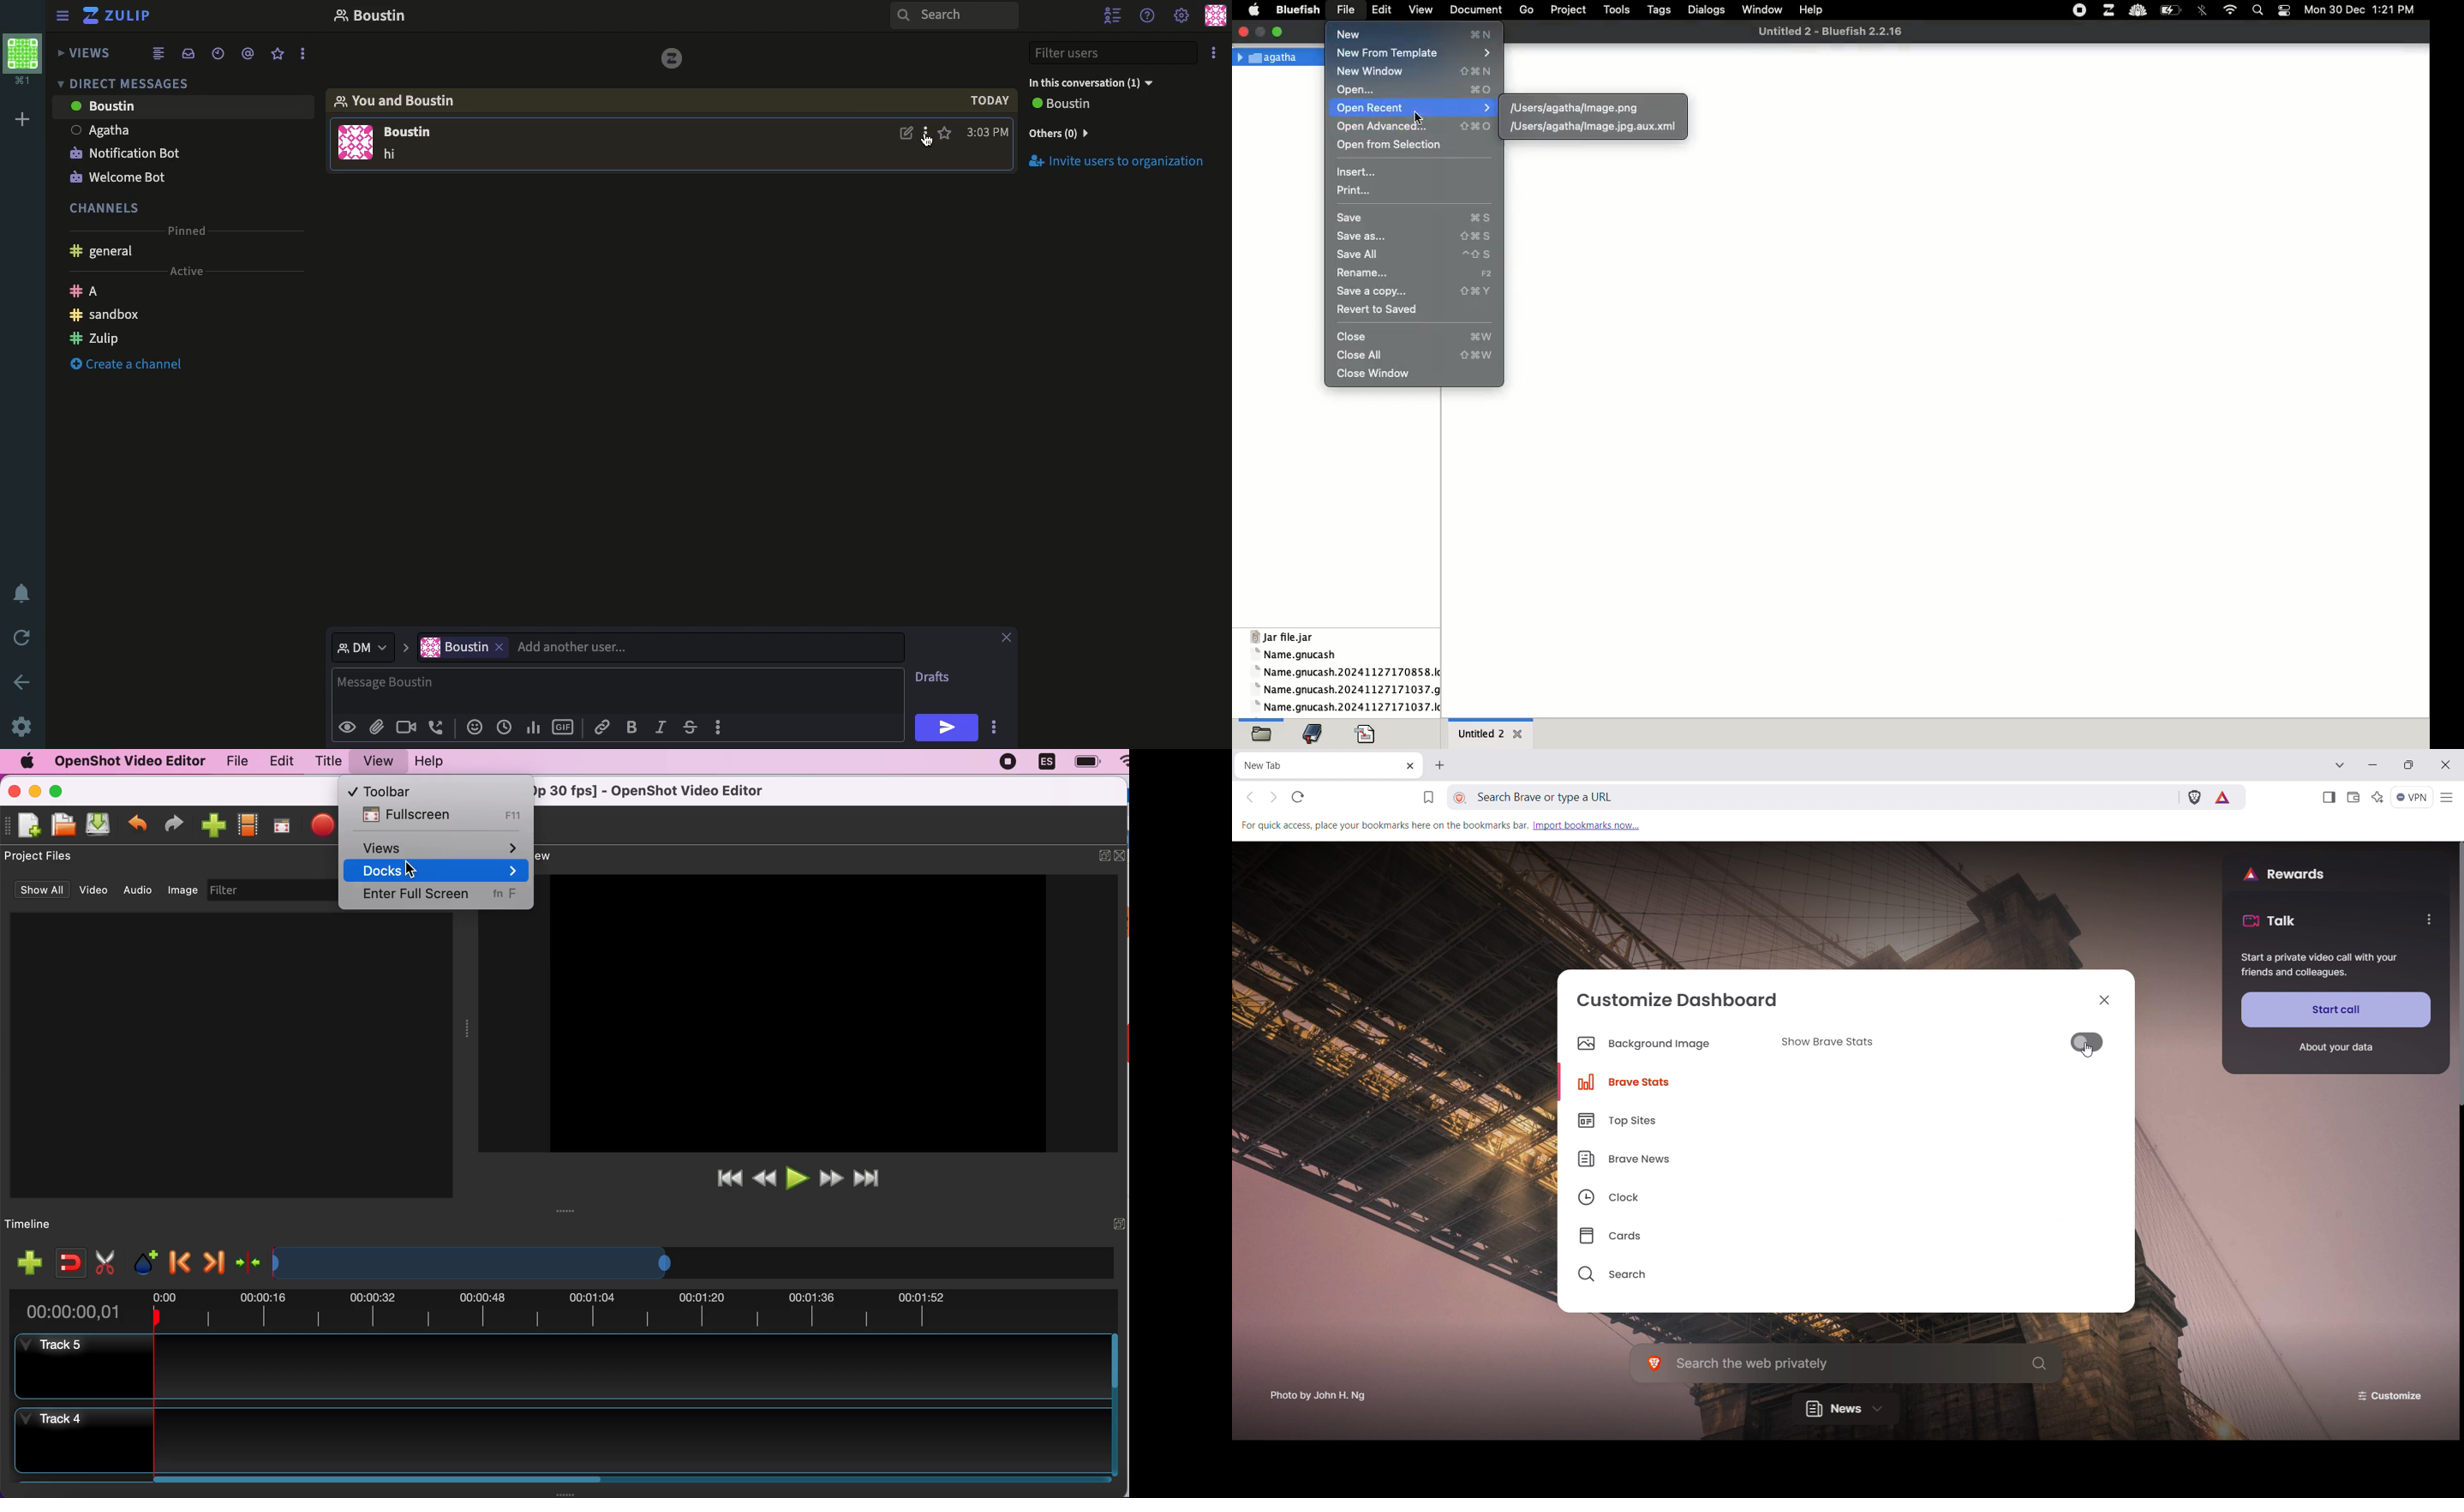 This screenshot has height=1512, width=2464. What do you see at coordinates (1295, 655) in the screenshot?
I see `name gnucash` at bounding box center [1295, 655].